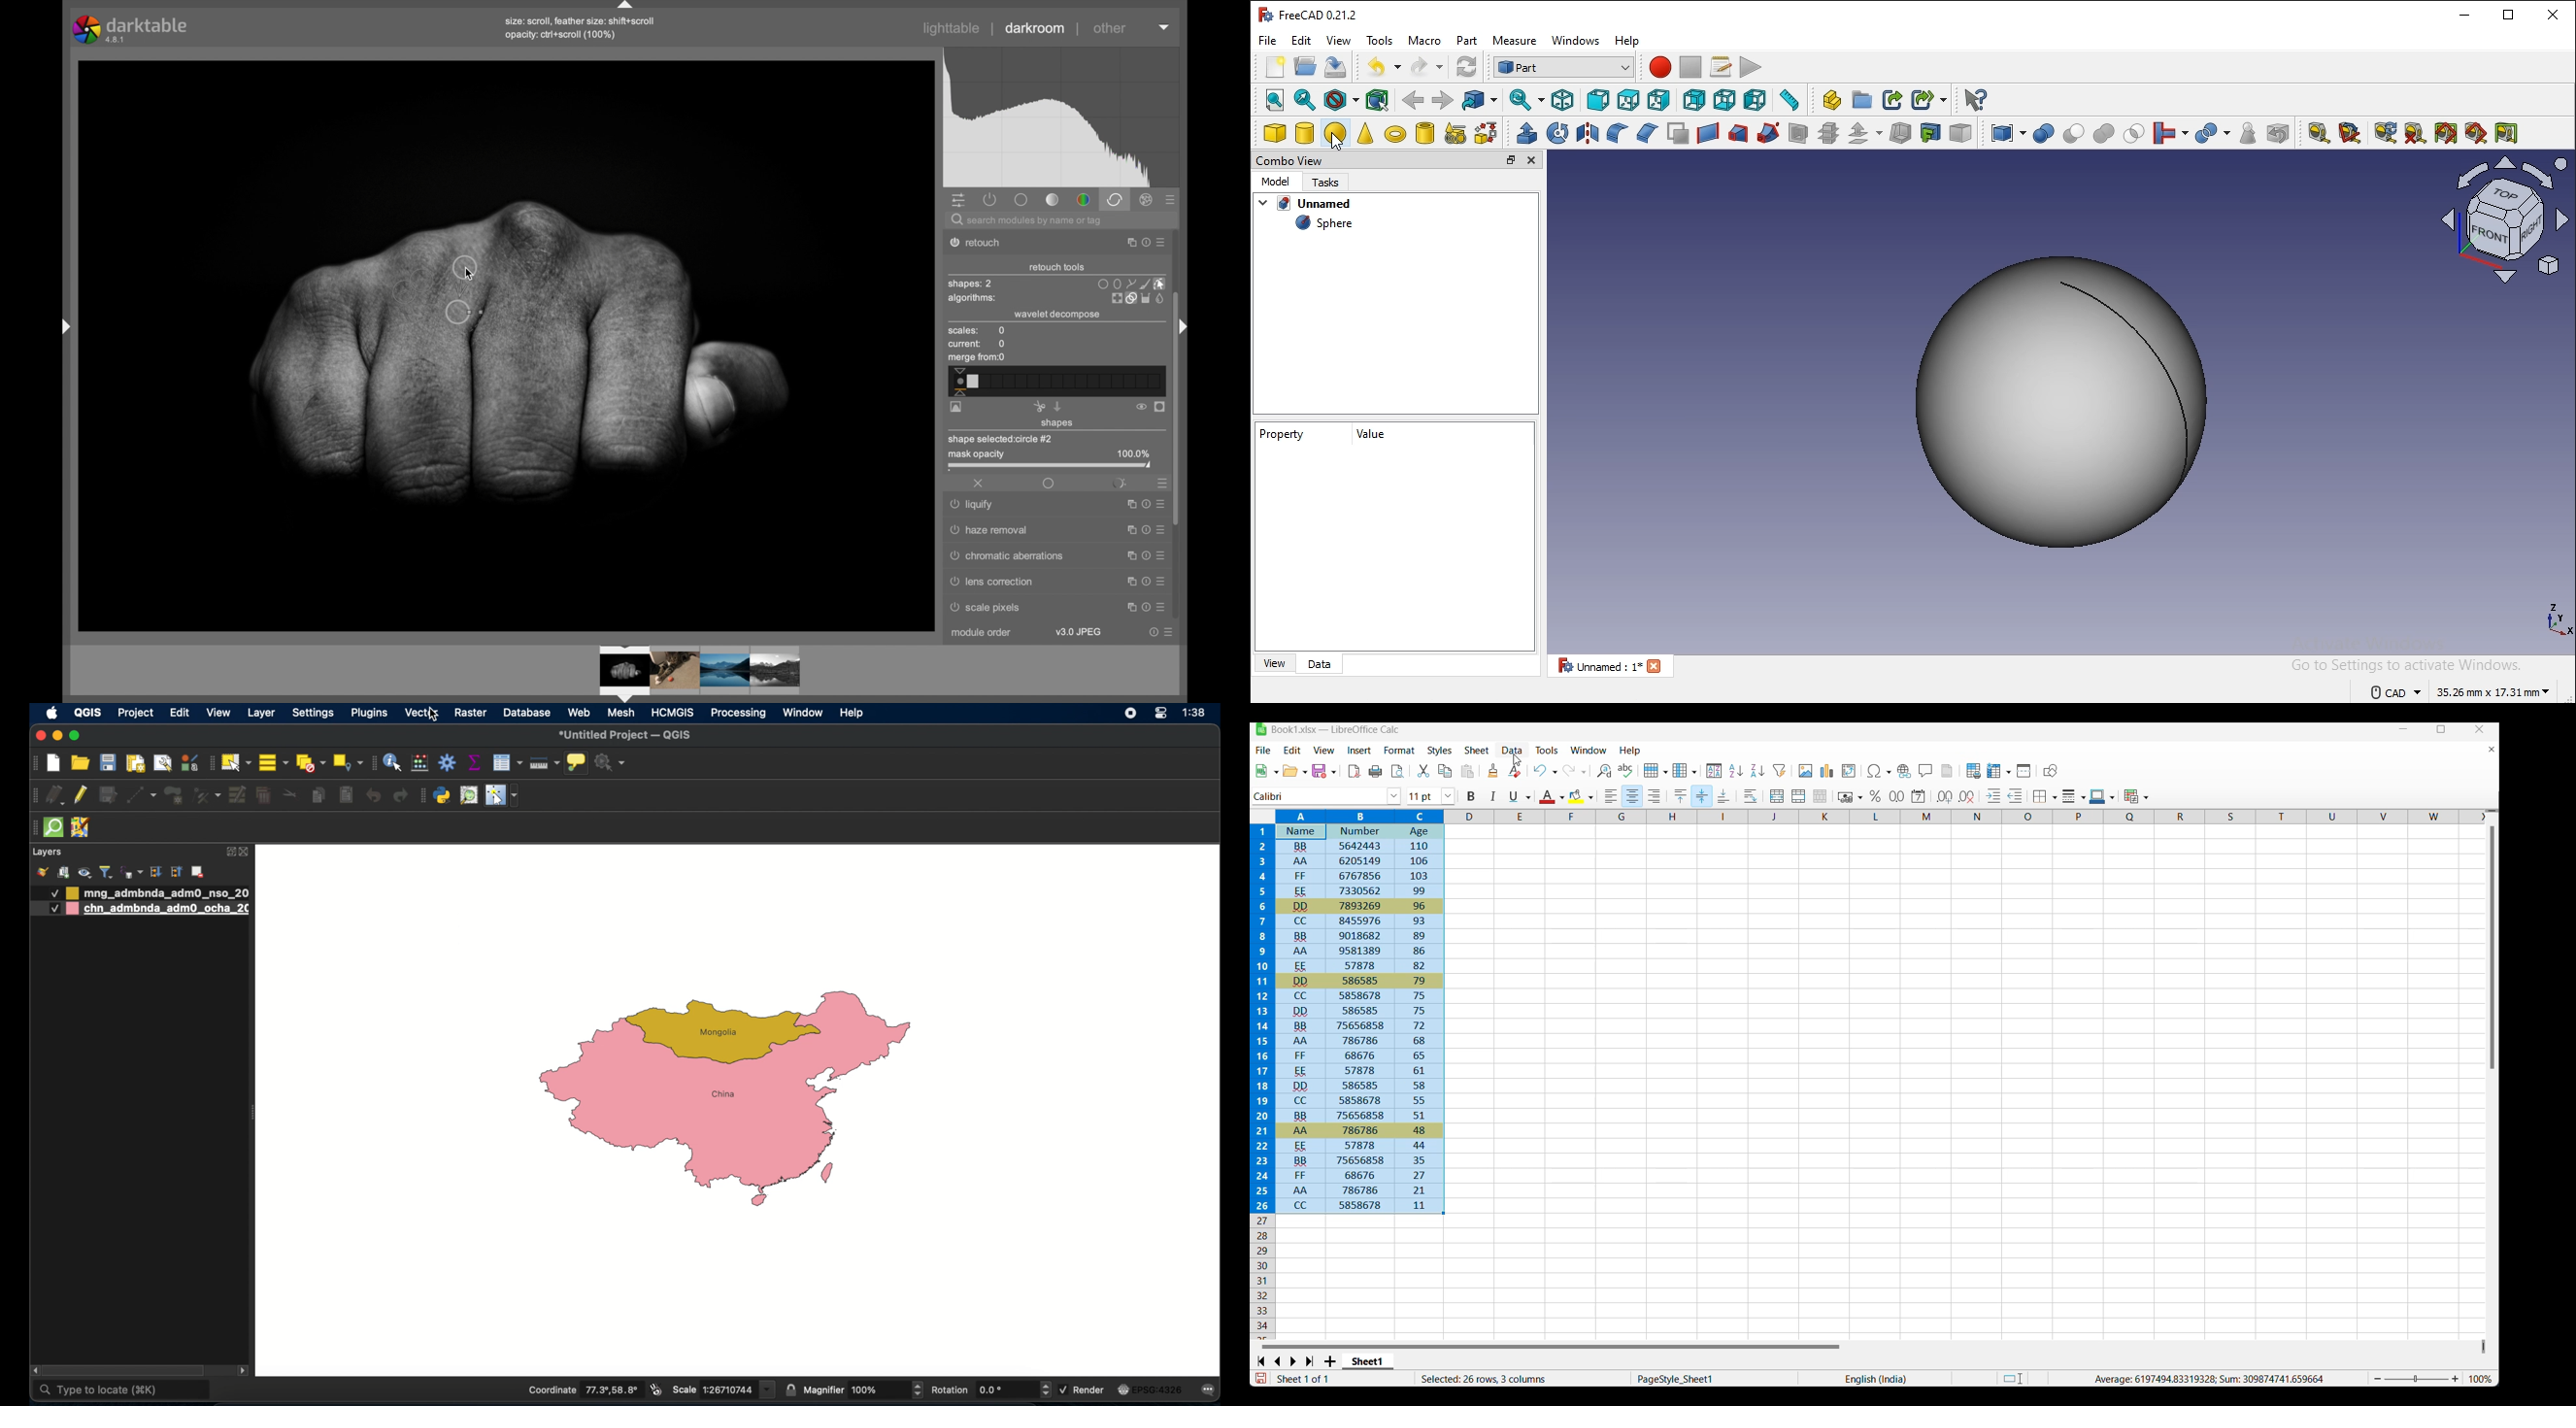 This screenshot has width=2576, height=1428. I want to click on measure line, so click(544, 764).